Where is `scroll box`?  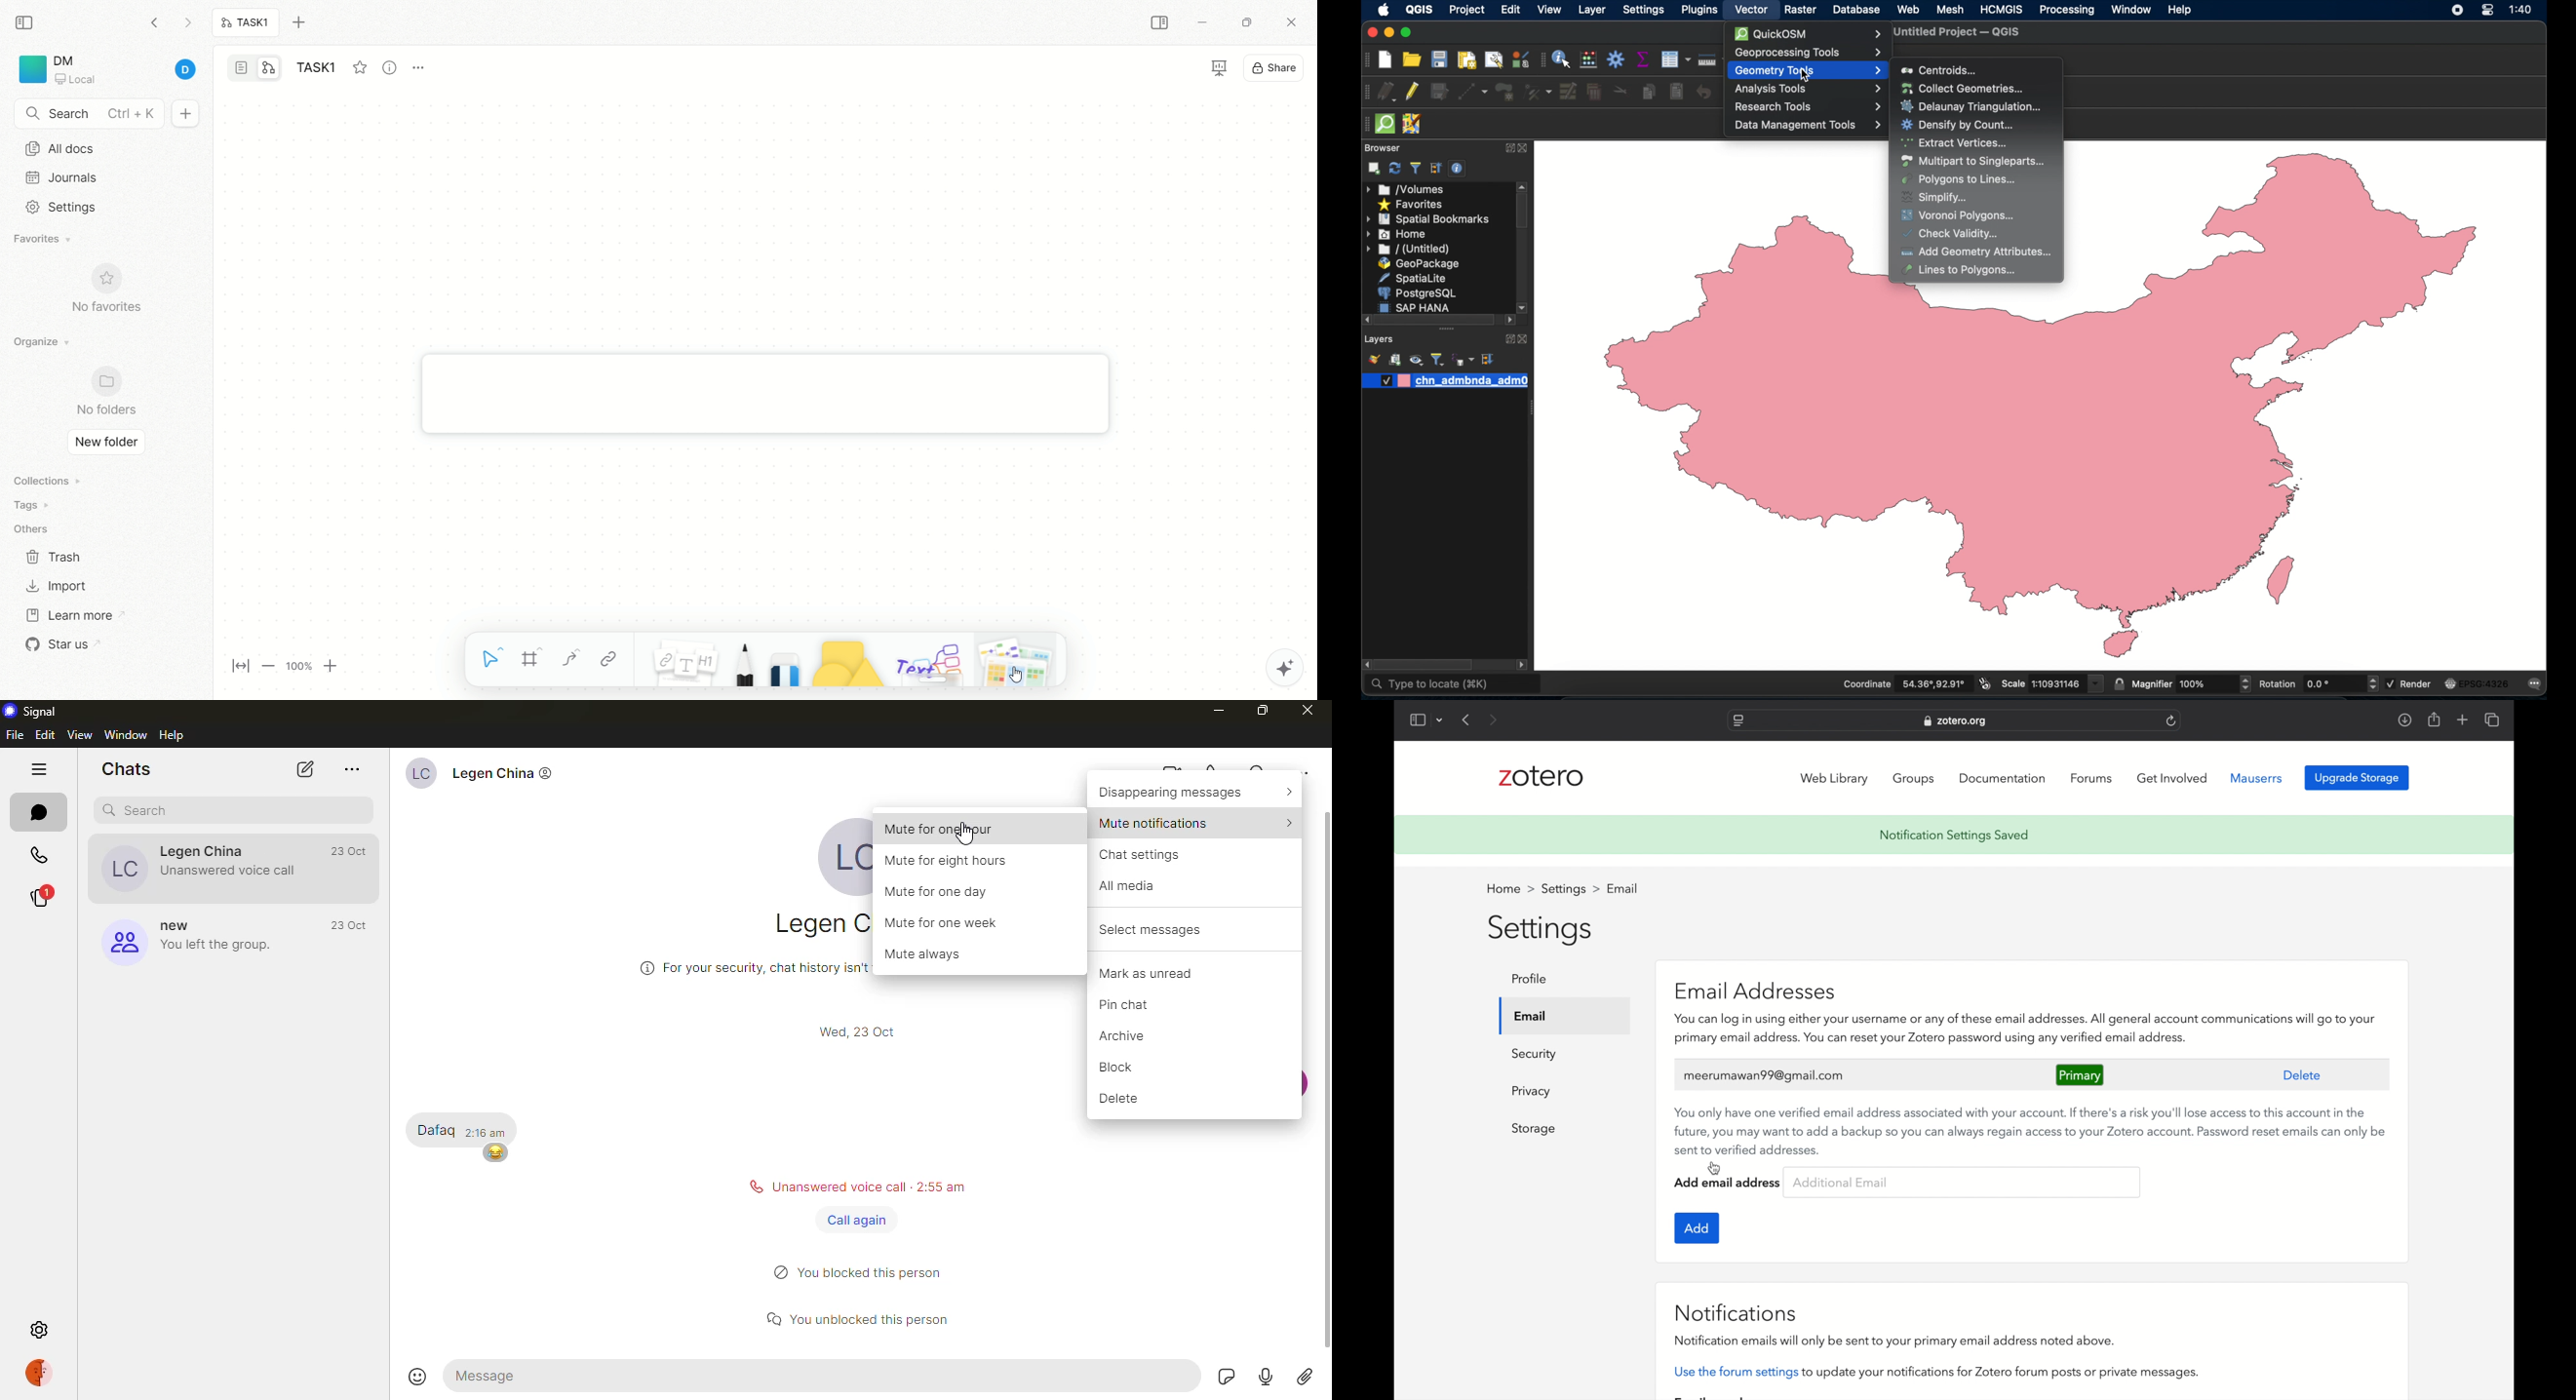 scroll box is located at coordinates (1423, 664).